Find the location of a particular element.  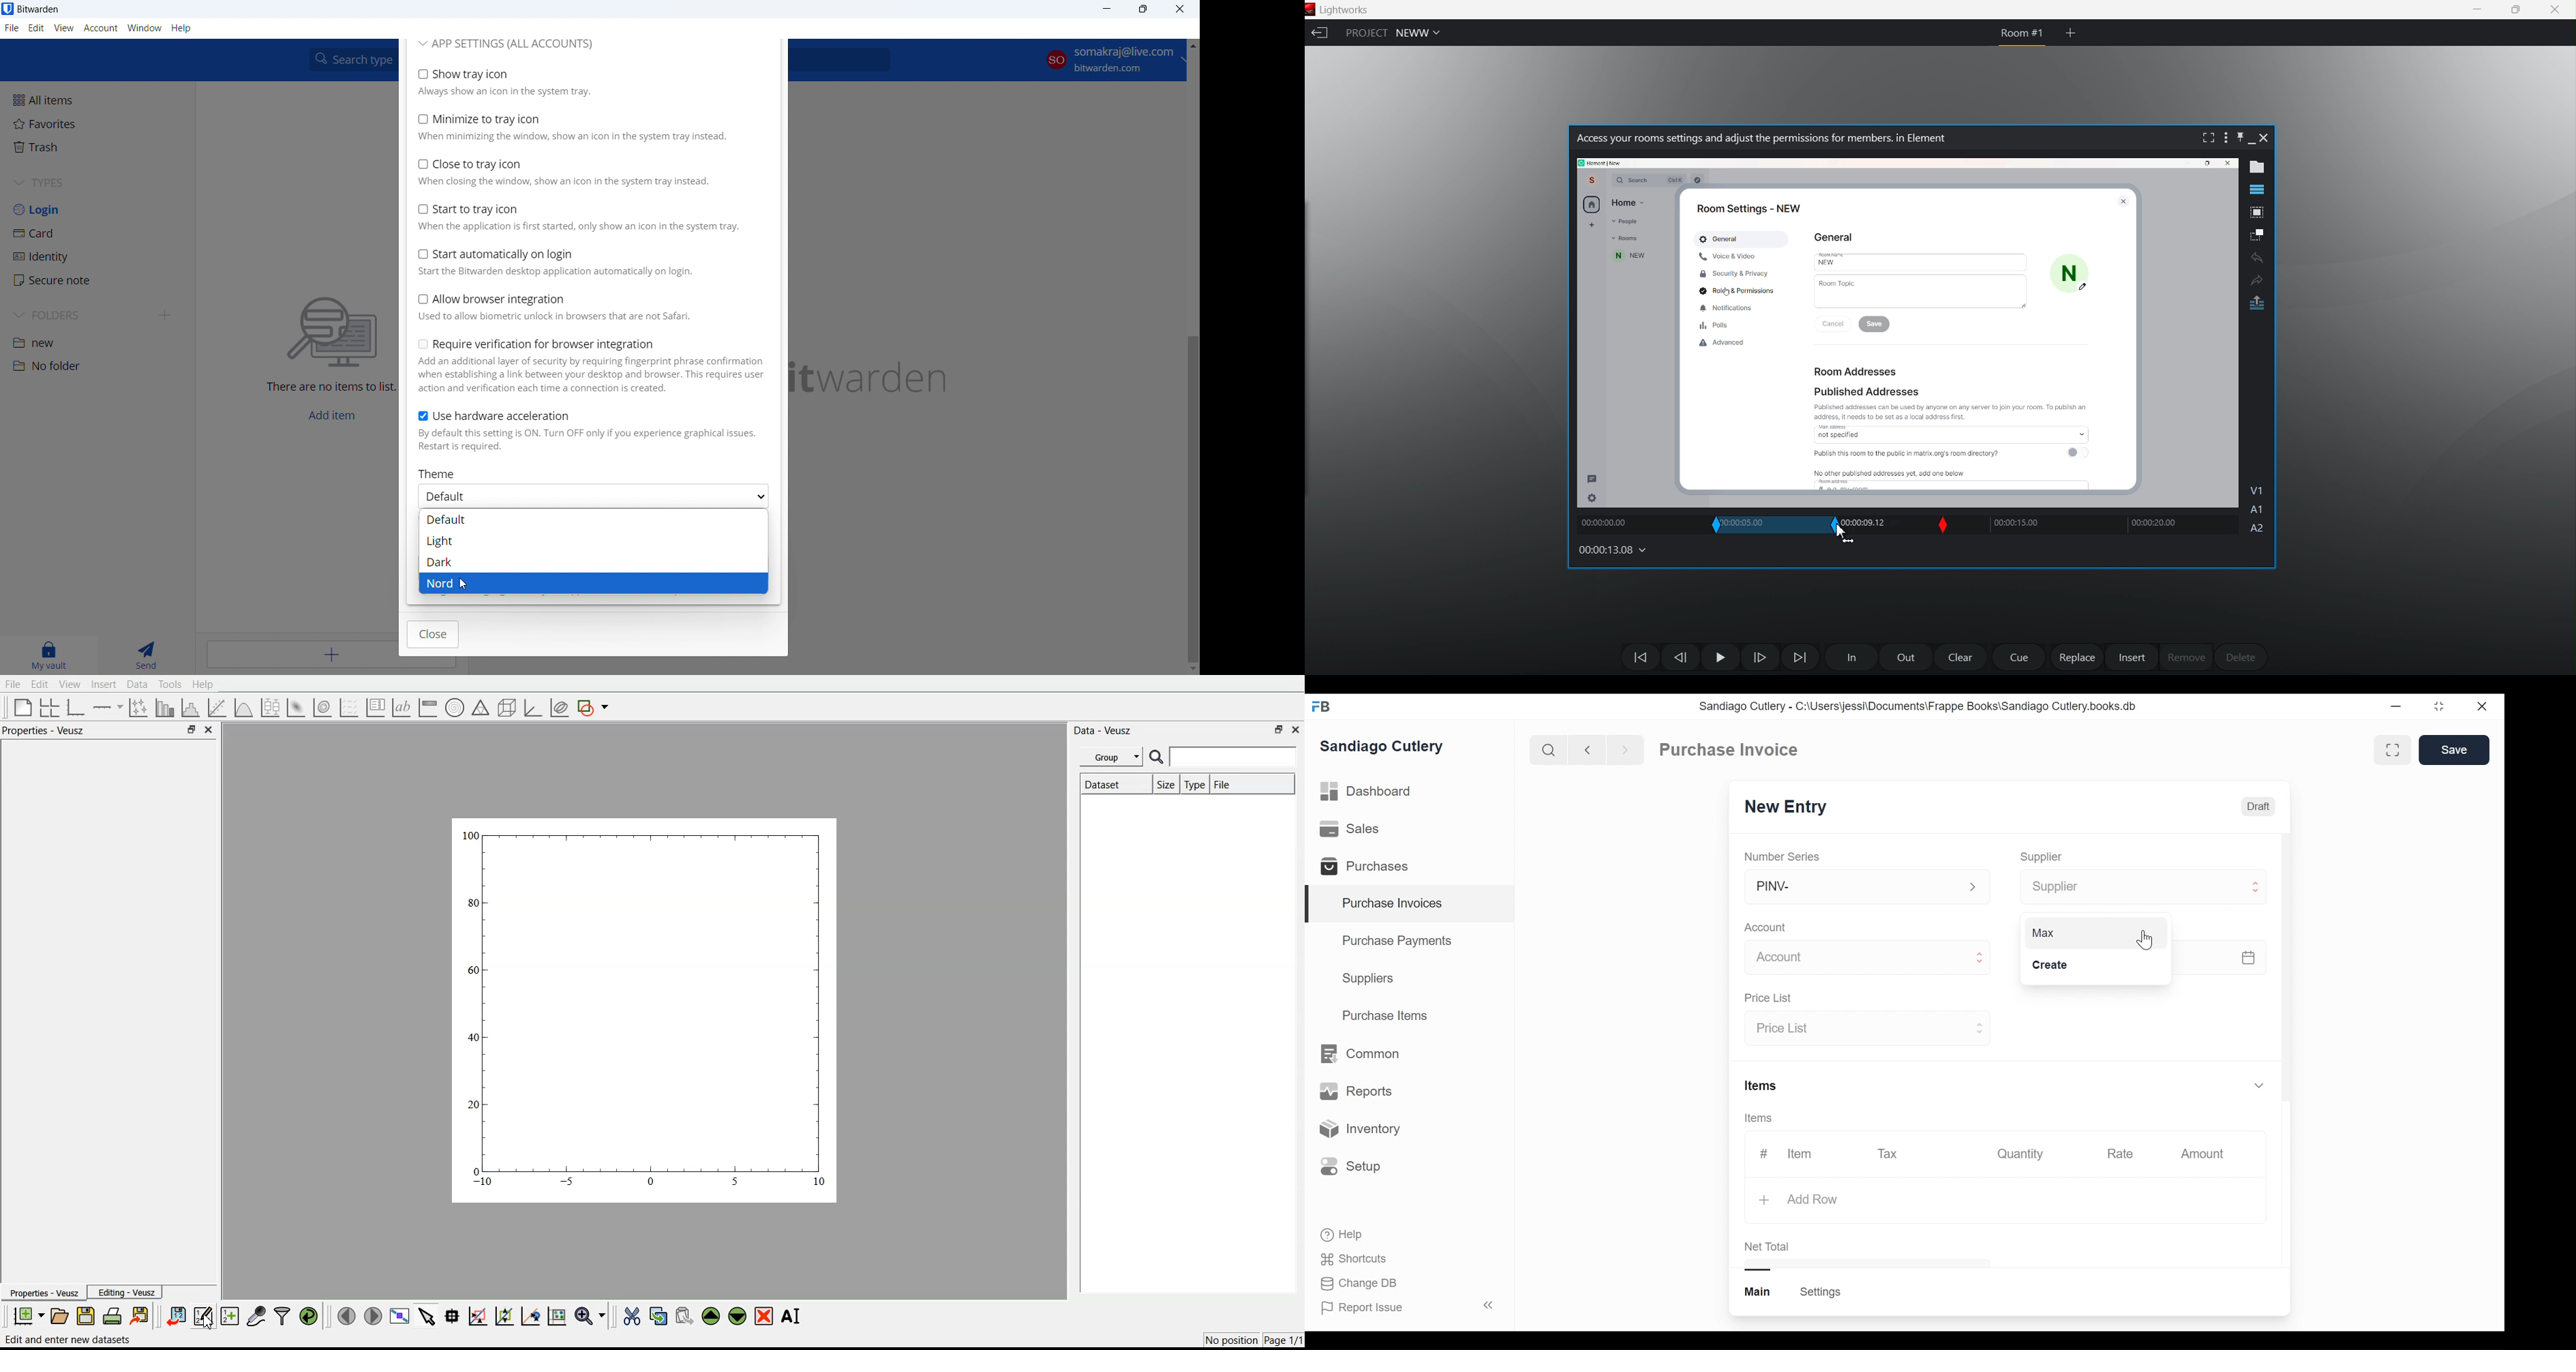

account is located at coordinates (101, 29).